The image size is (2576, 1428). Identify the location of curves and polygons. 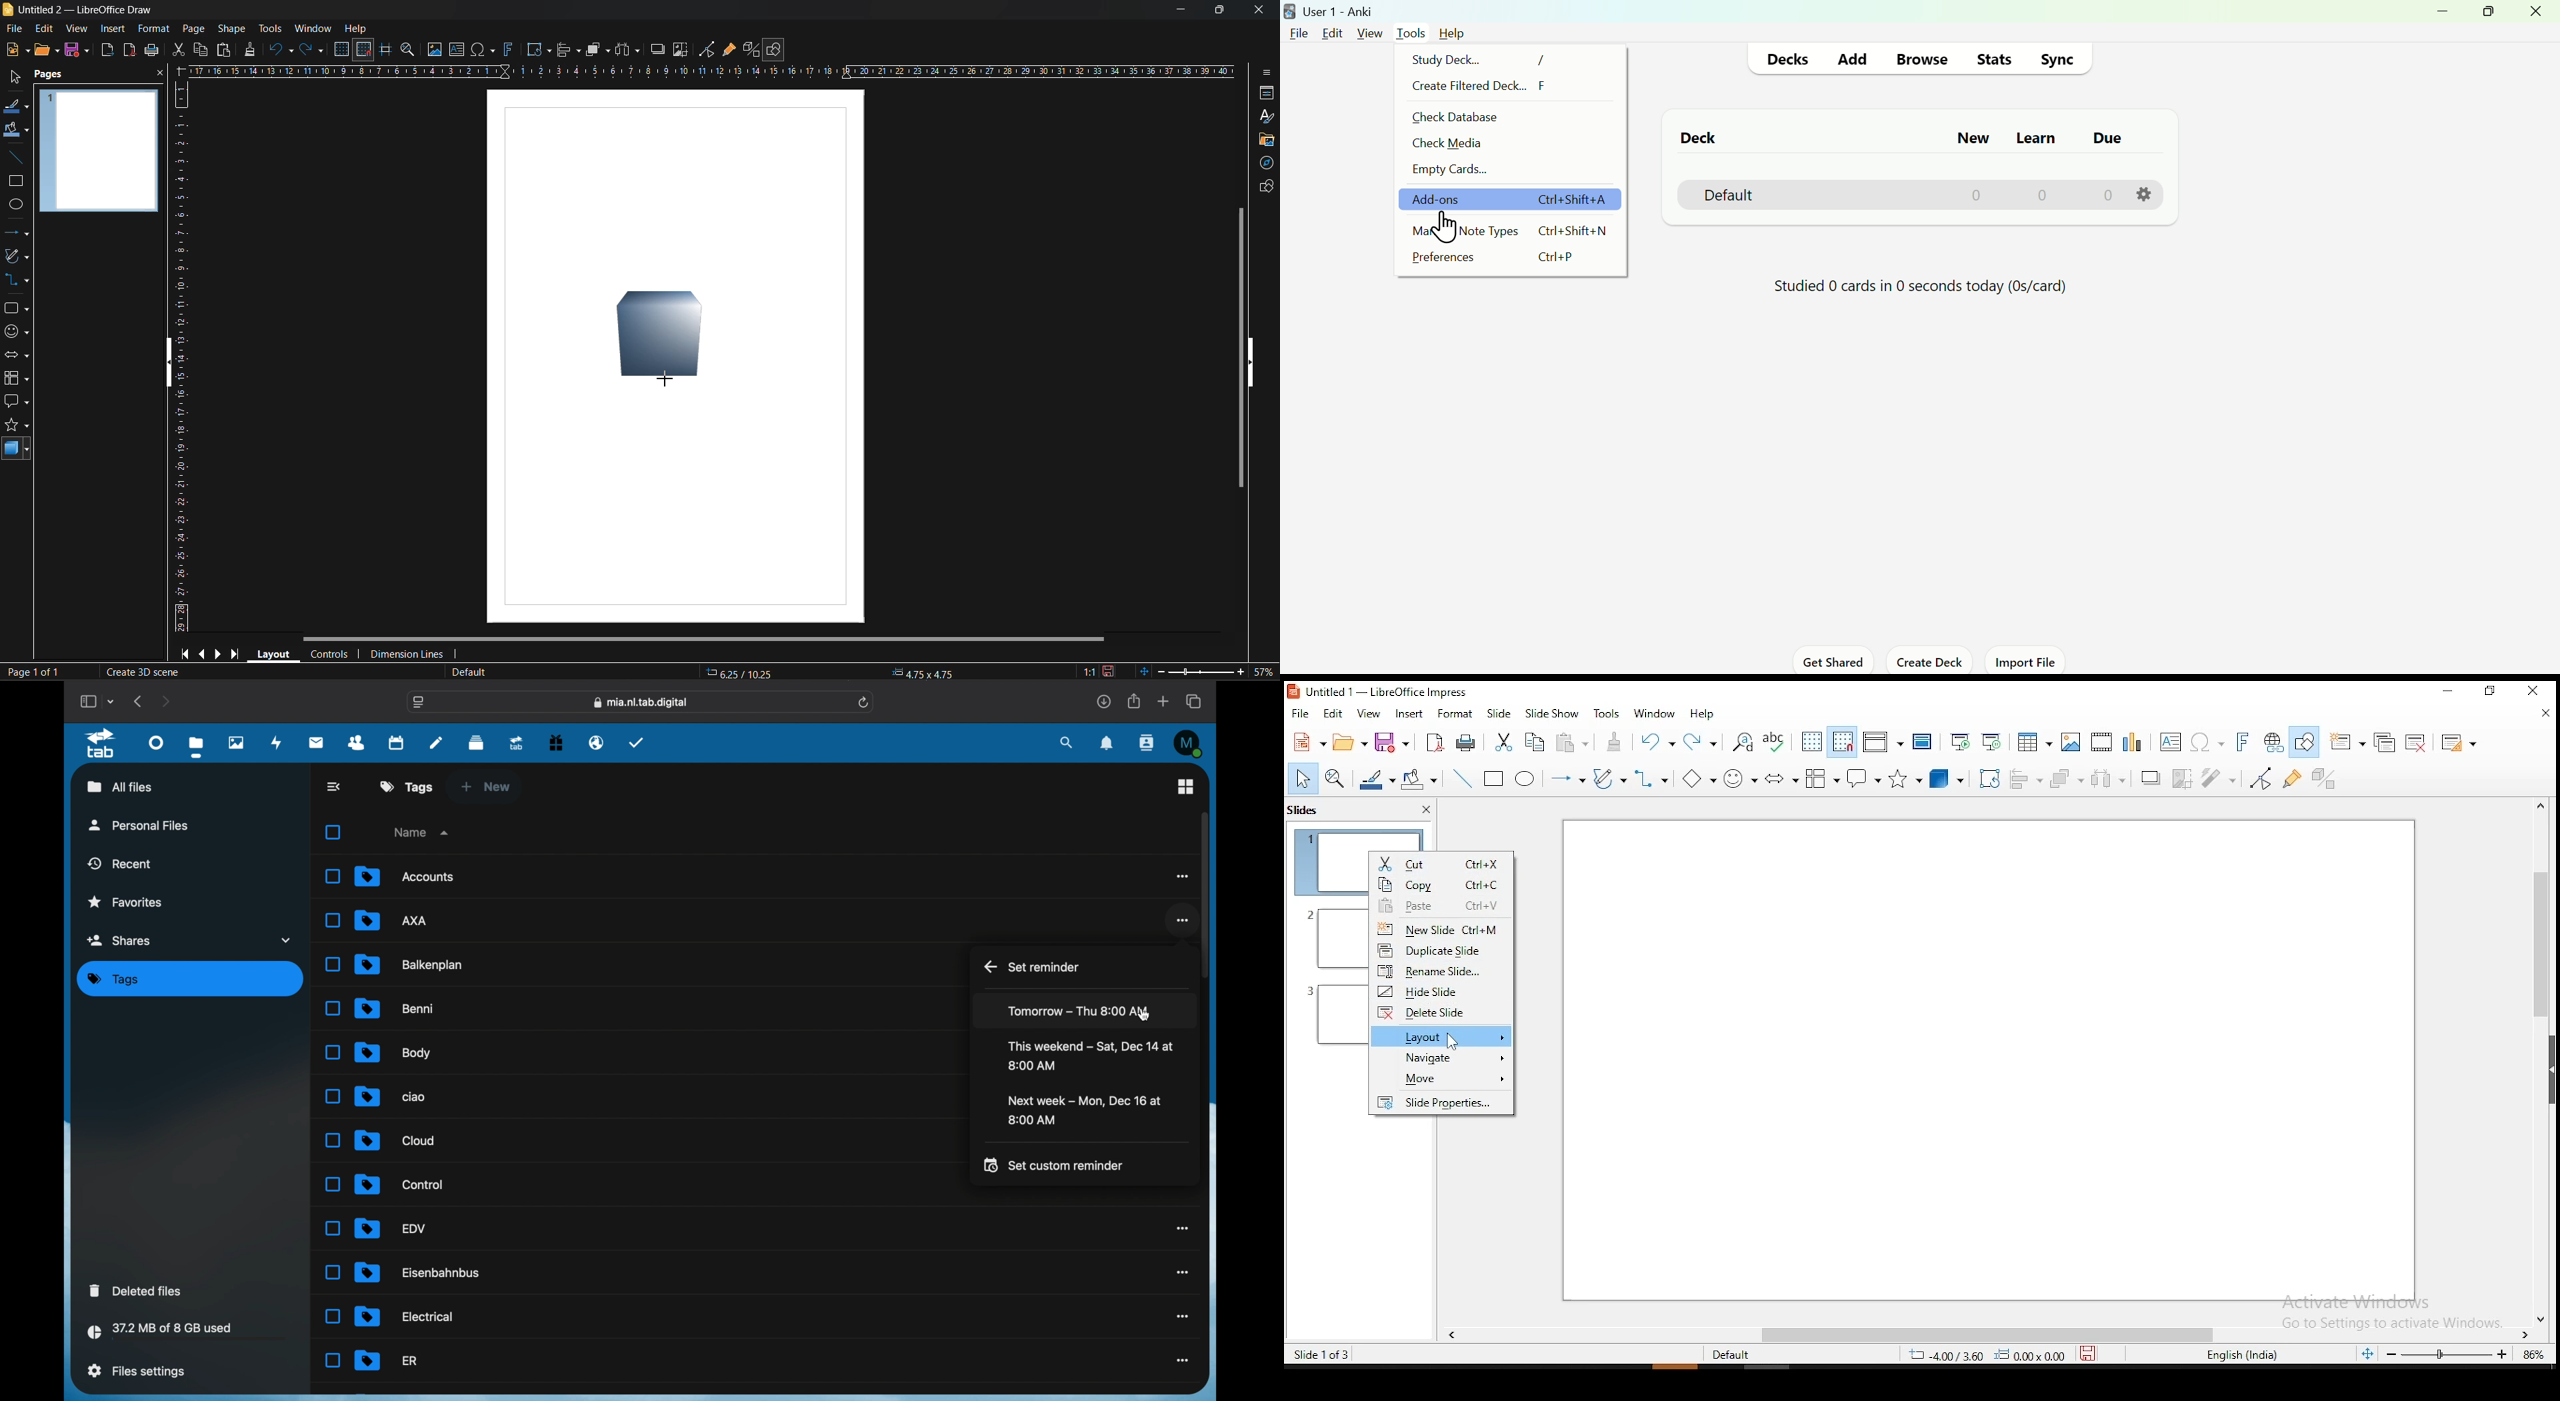
(1608, 779).